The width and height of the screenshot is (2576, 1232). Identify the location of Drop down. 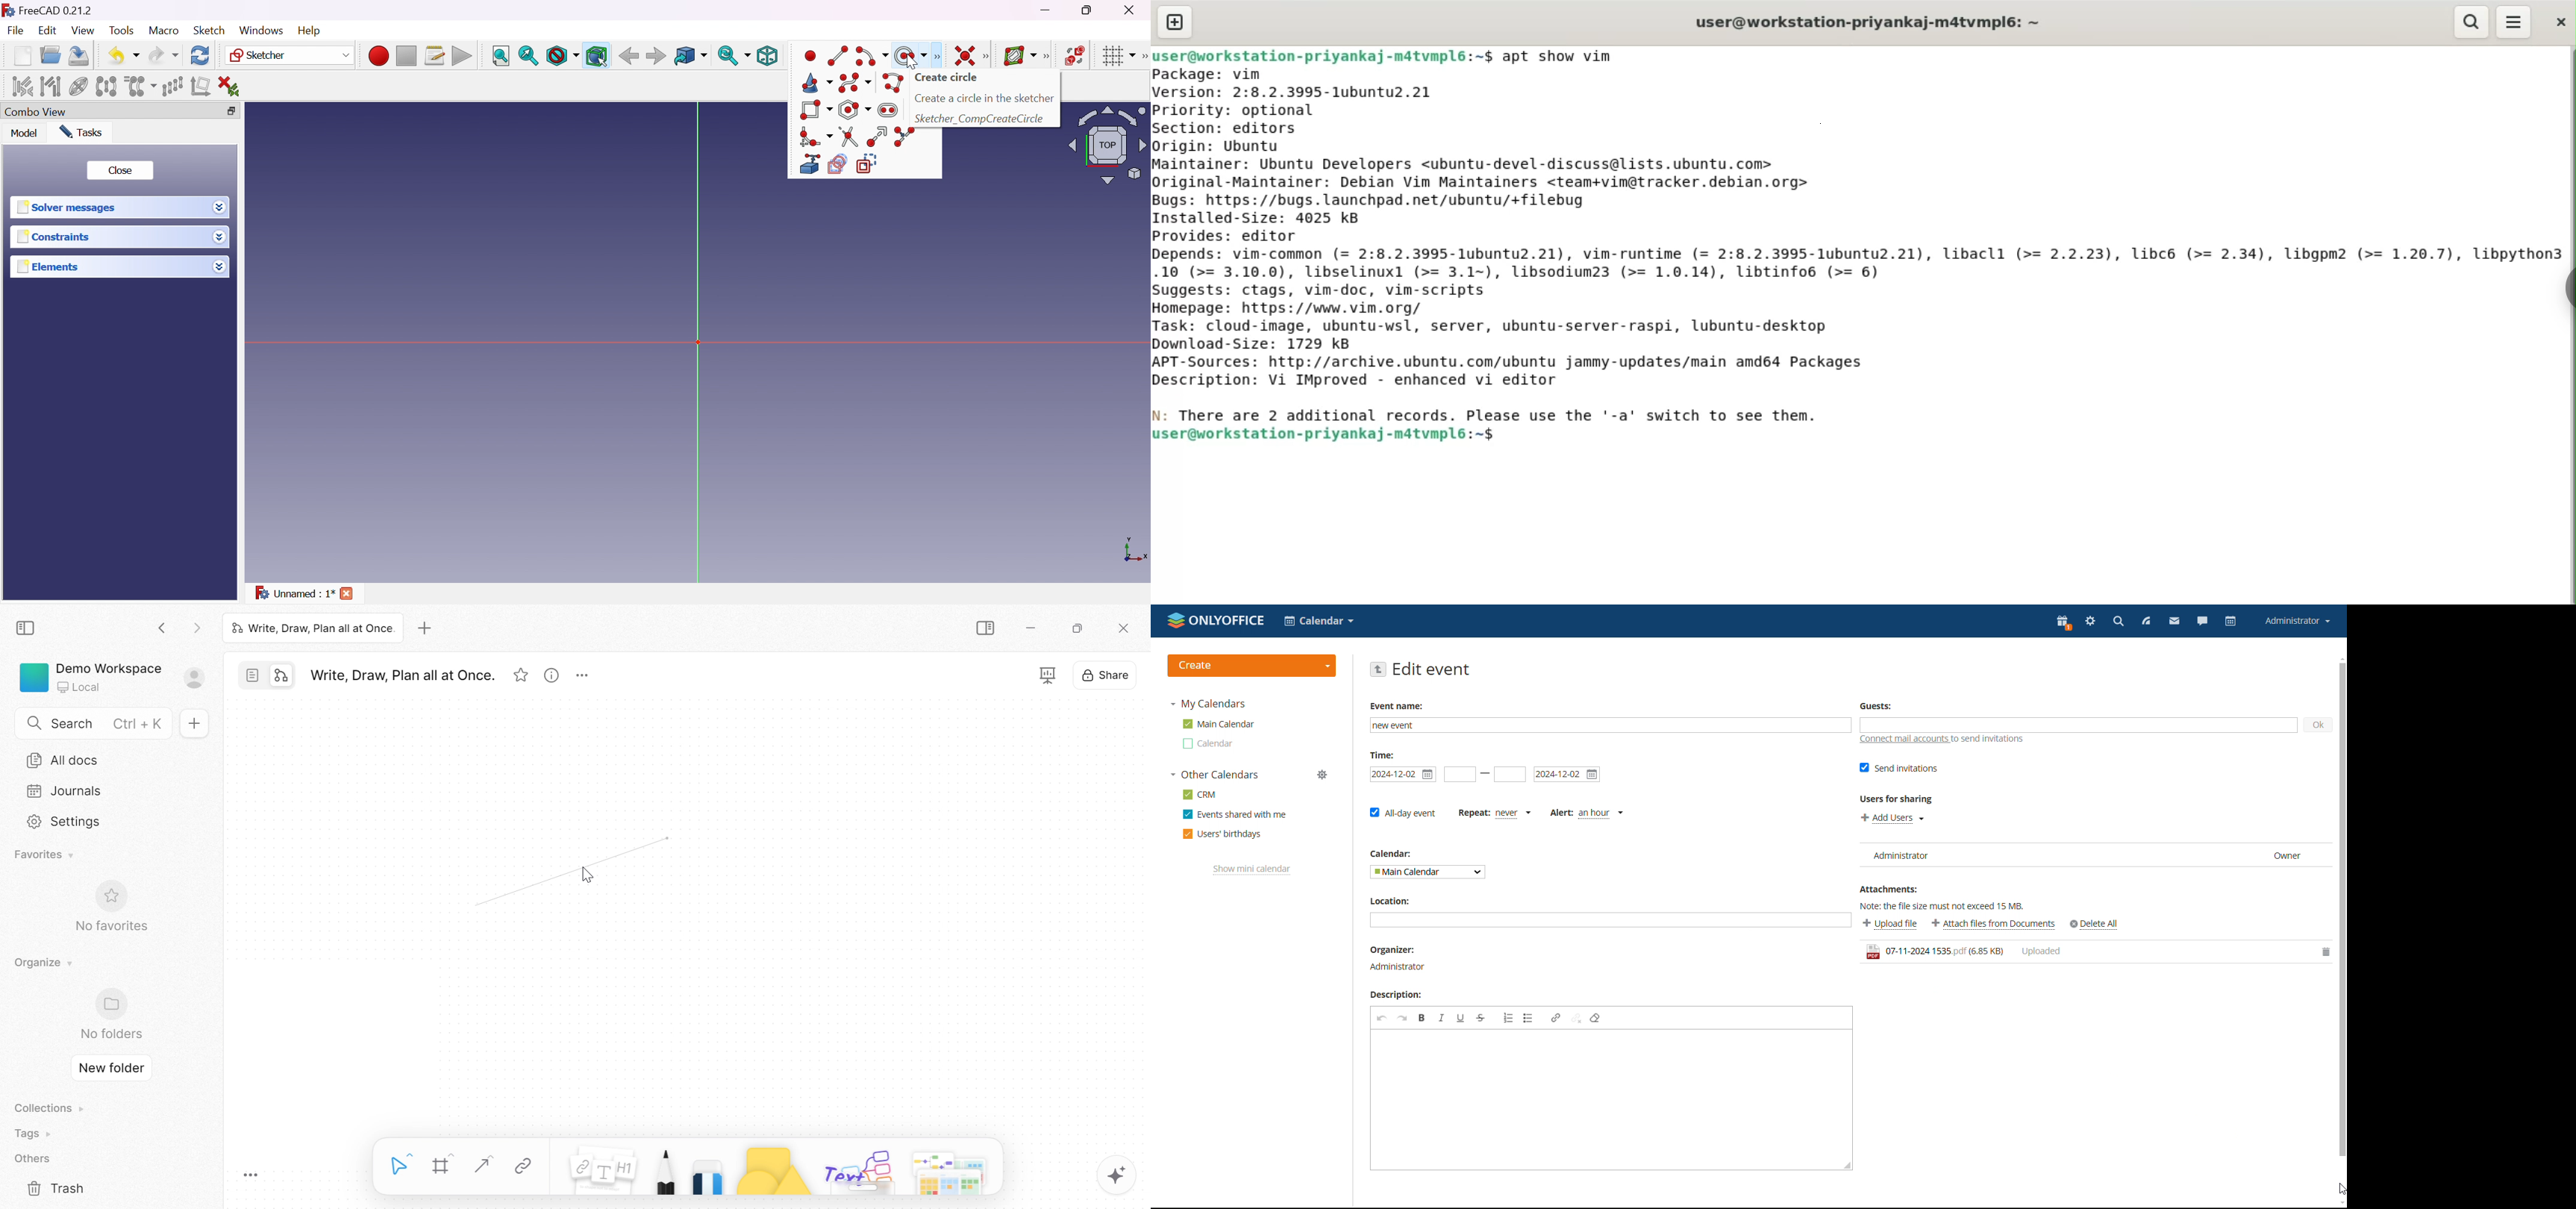
(219, 209).